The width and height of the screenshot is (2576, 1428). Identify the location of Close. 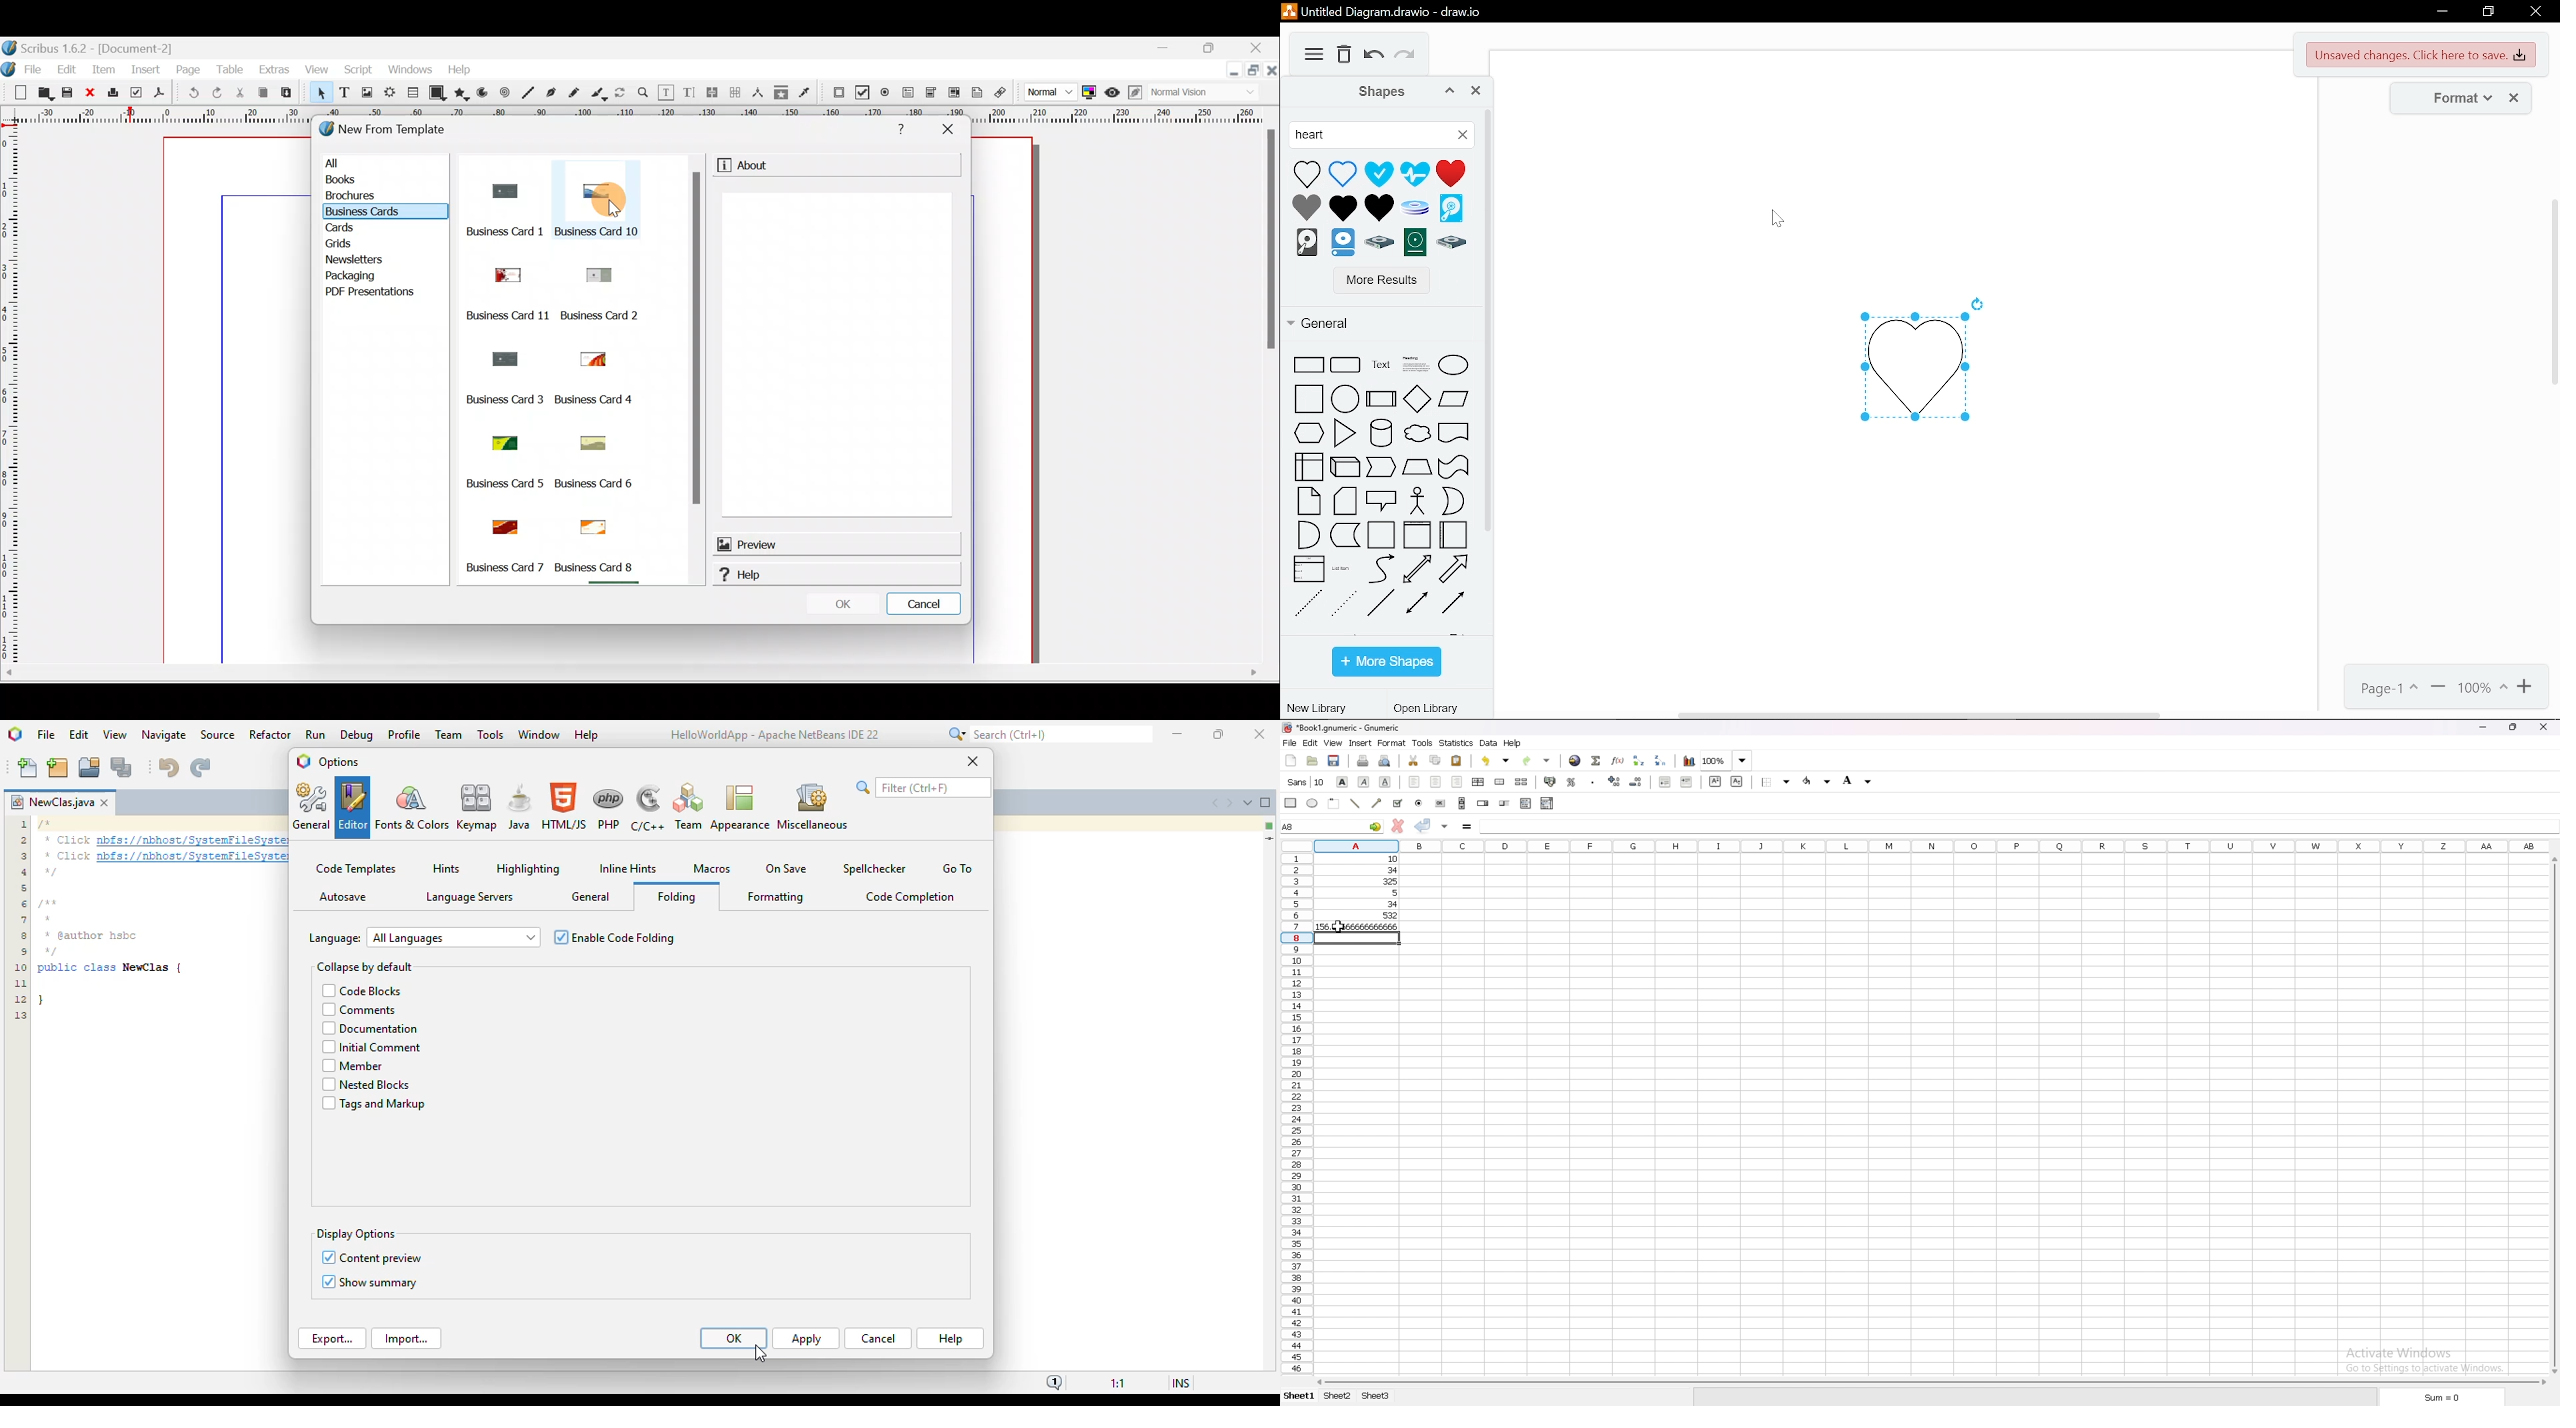
(1263, 46).